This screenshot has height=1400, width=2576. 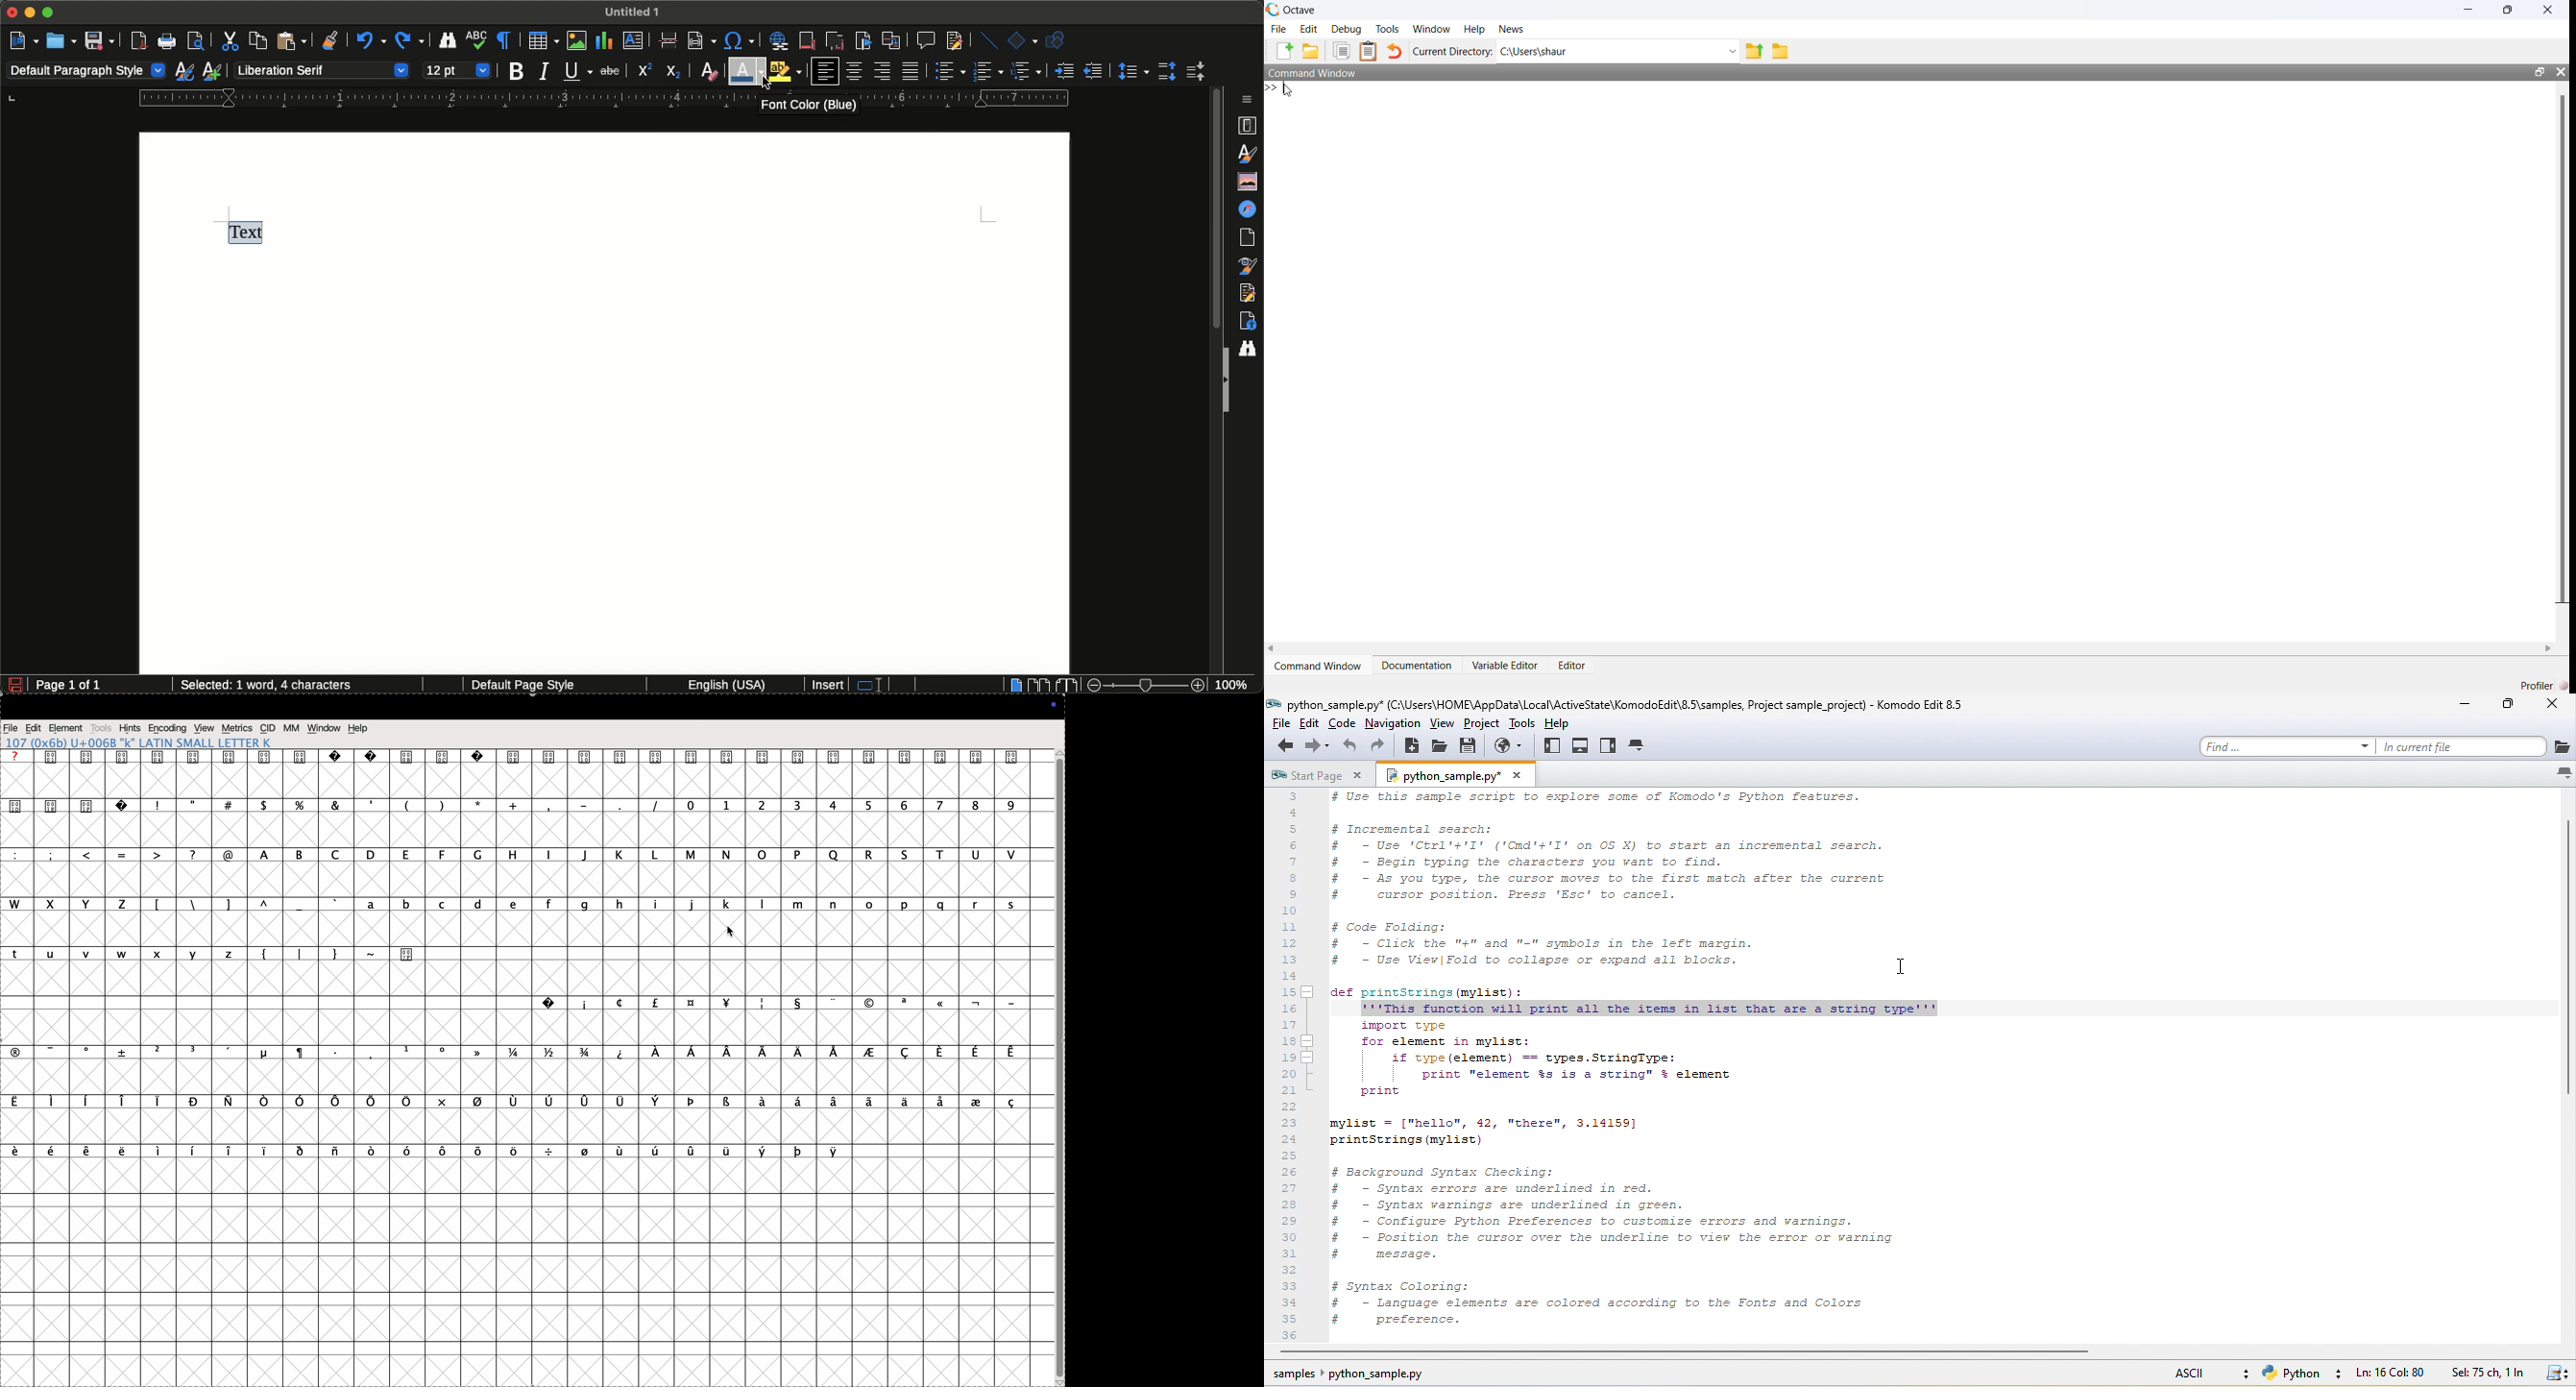 I want to click on clip board, so click(x=1369, y=51).